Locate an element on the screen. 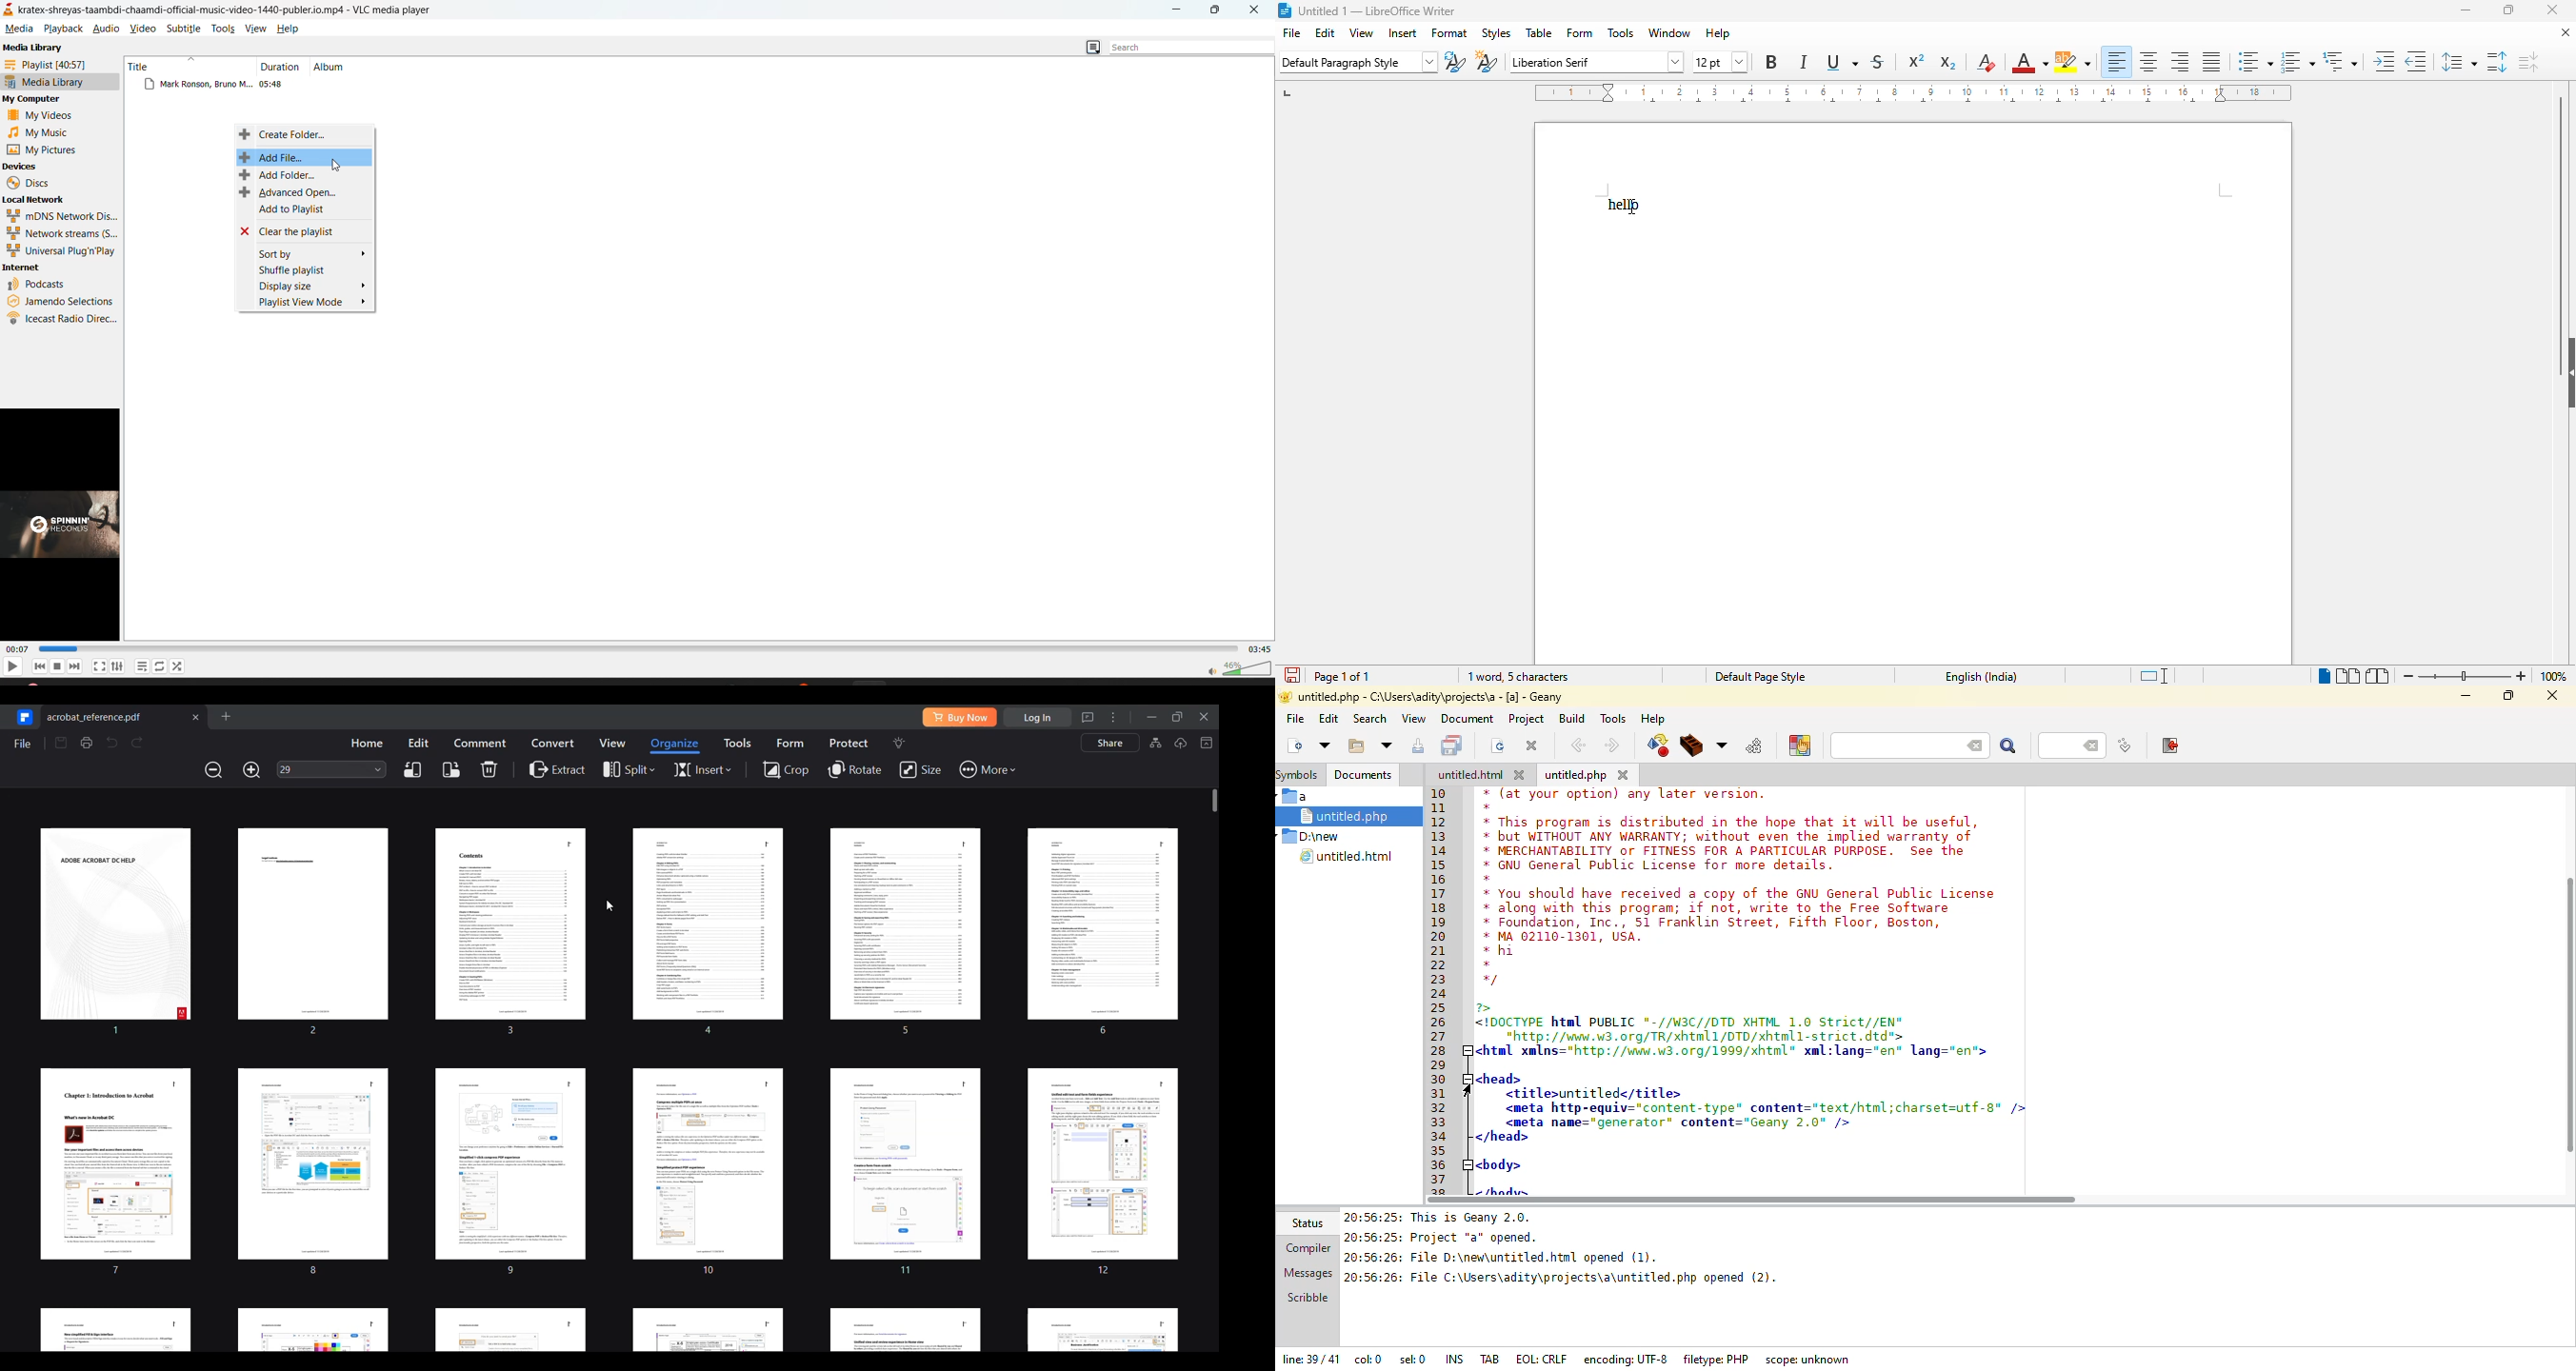 The width and height of the screenshot is (2576, 1372). standard selection is located at coordinates (2156, 675).